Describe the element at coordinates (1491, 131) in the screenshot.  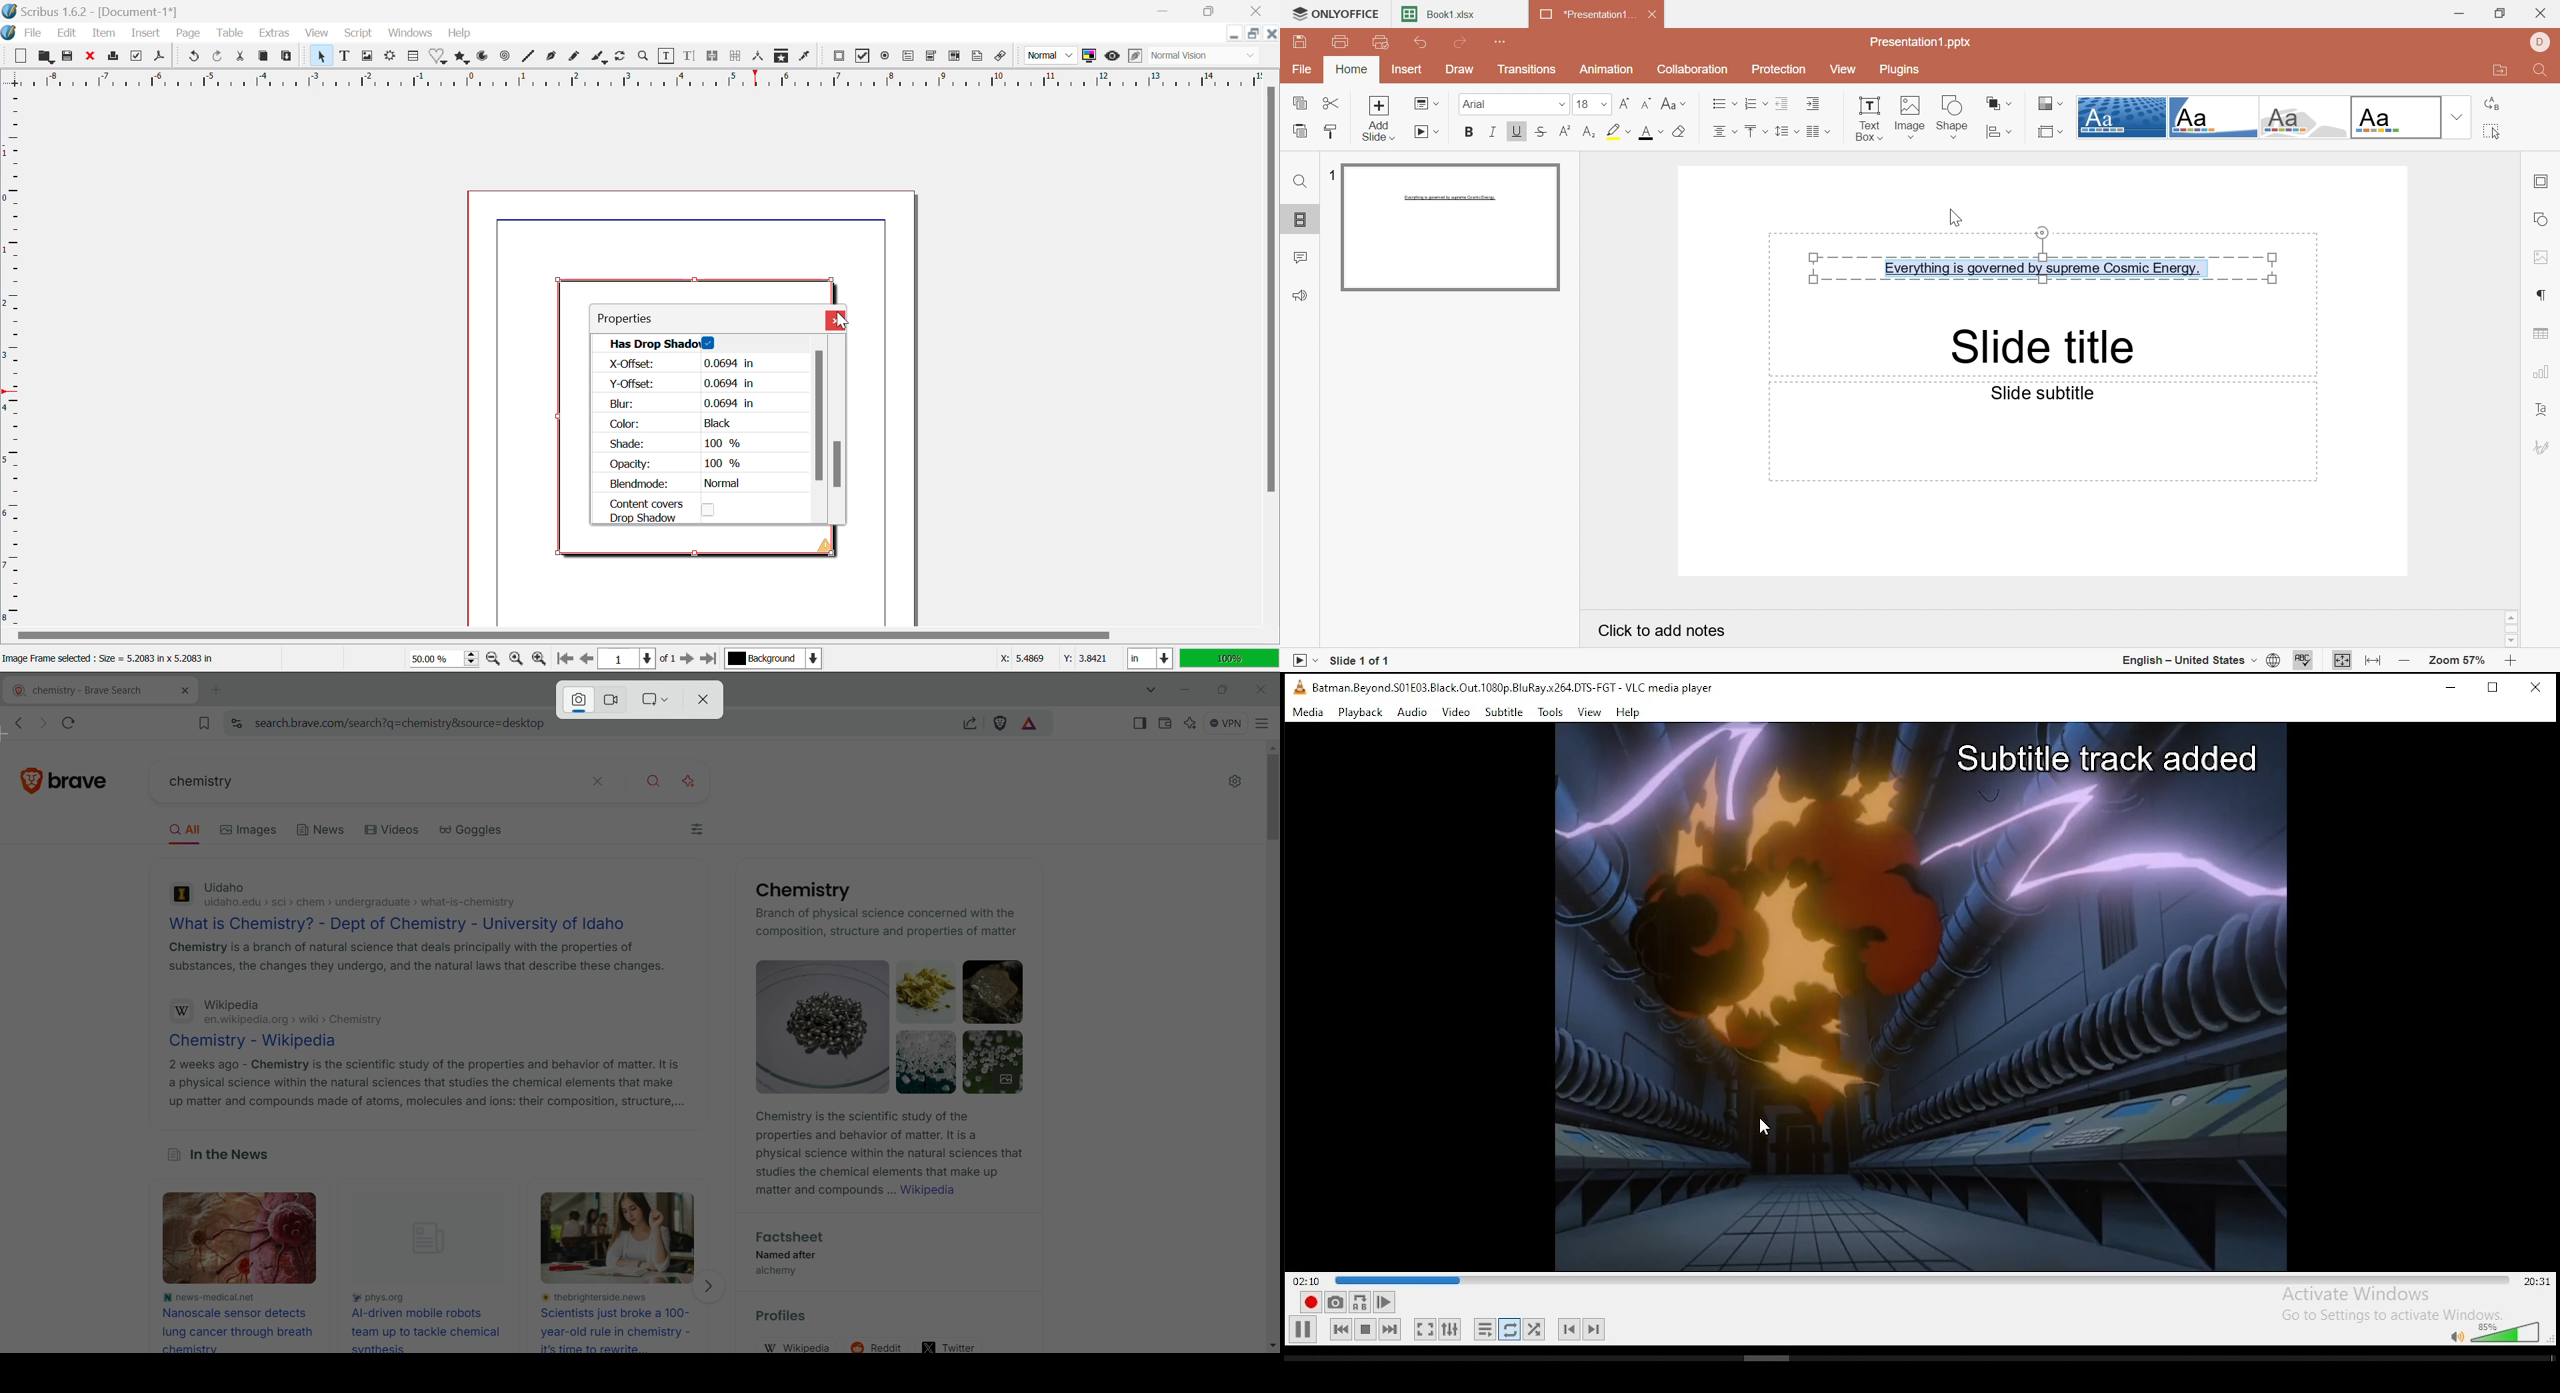
I see `Italic` at that location.